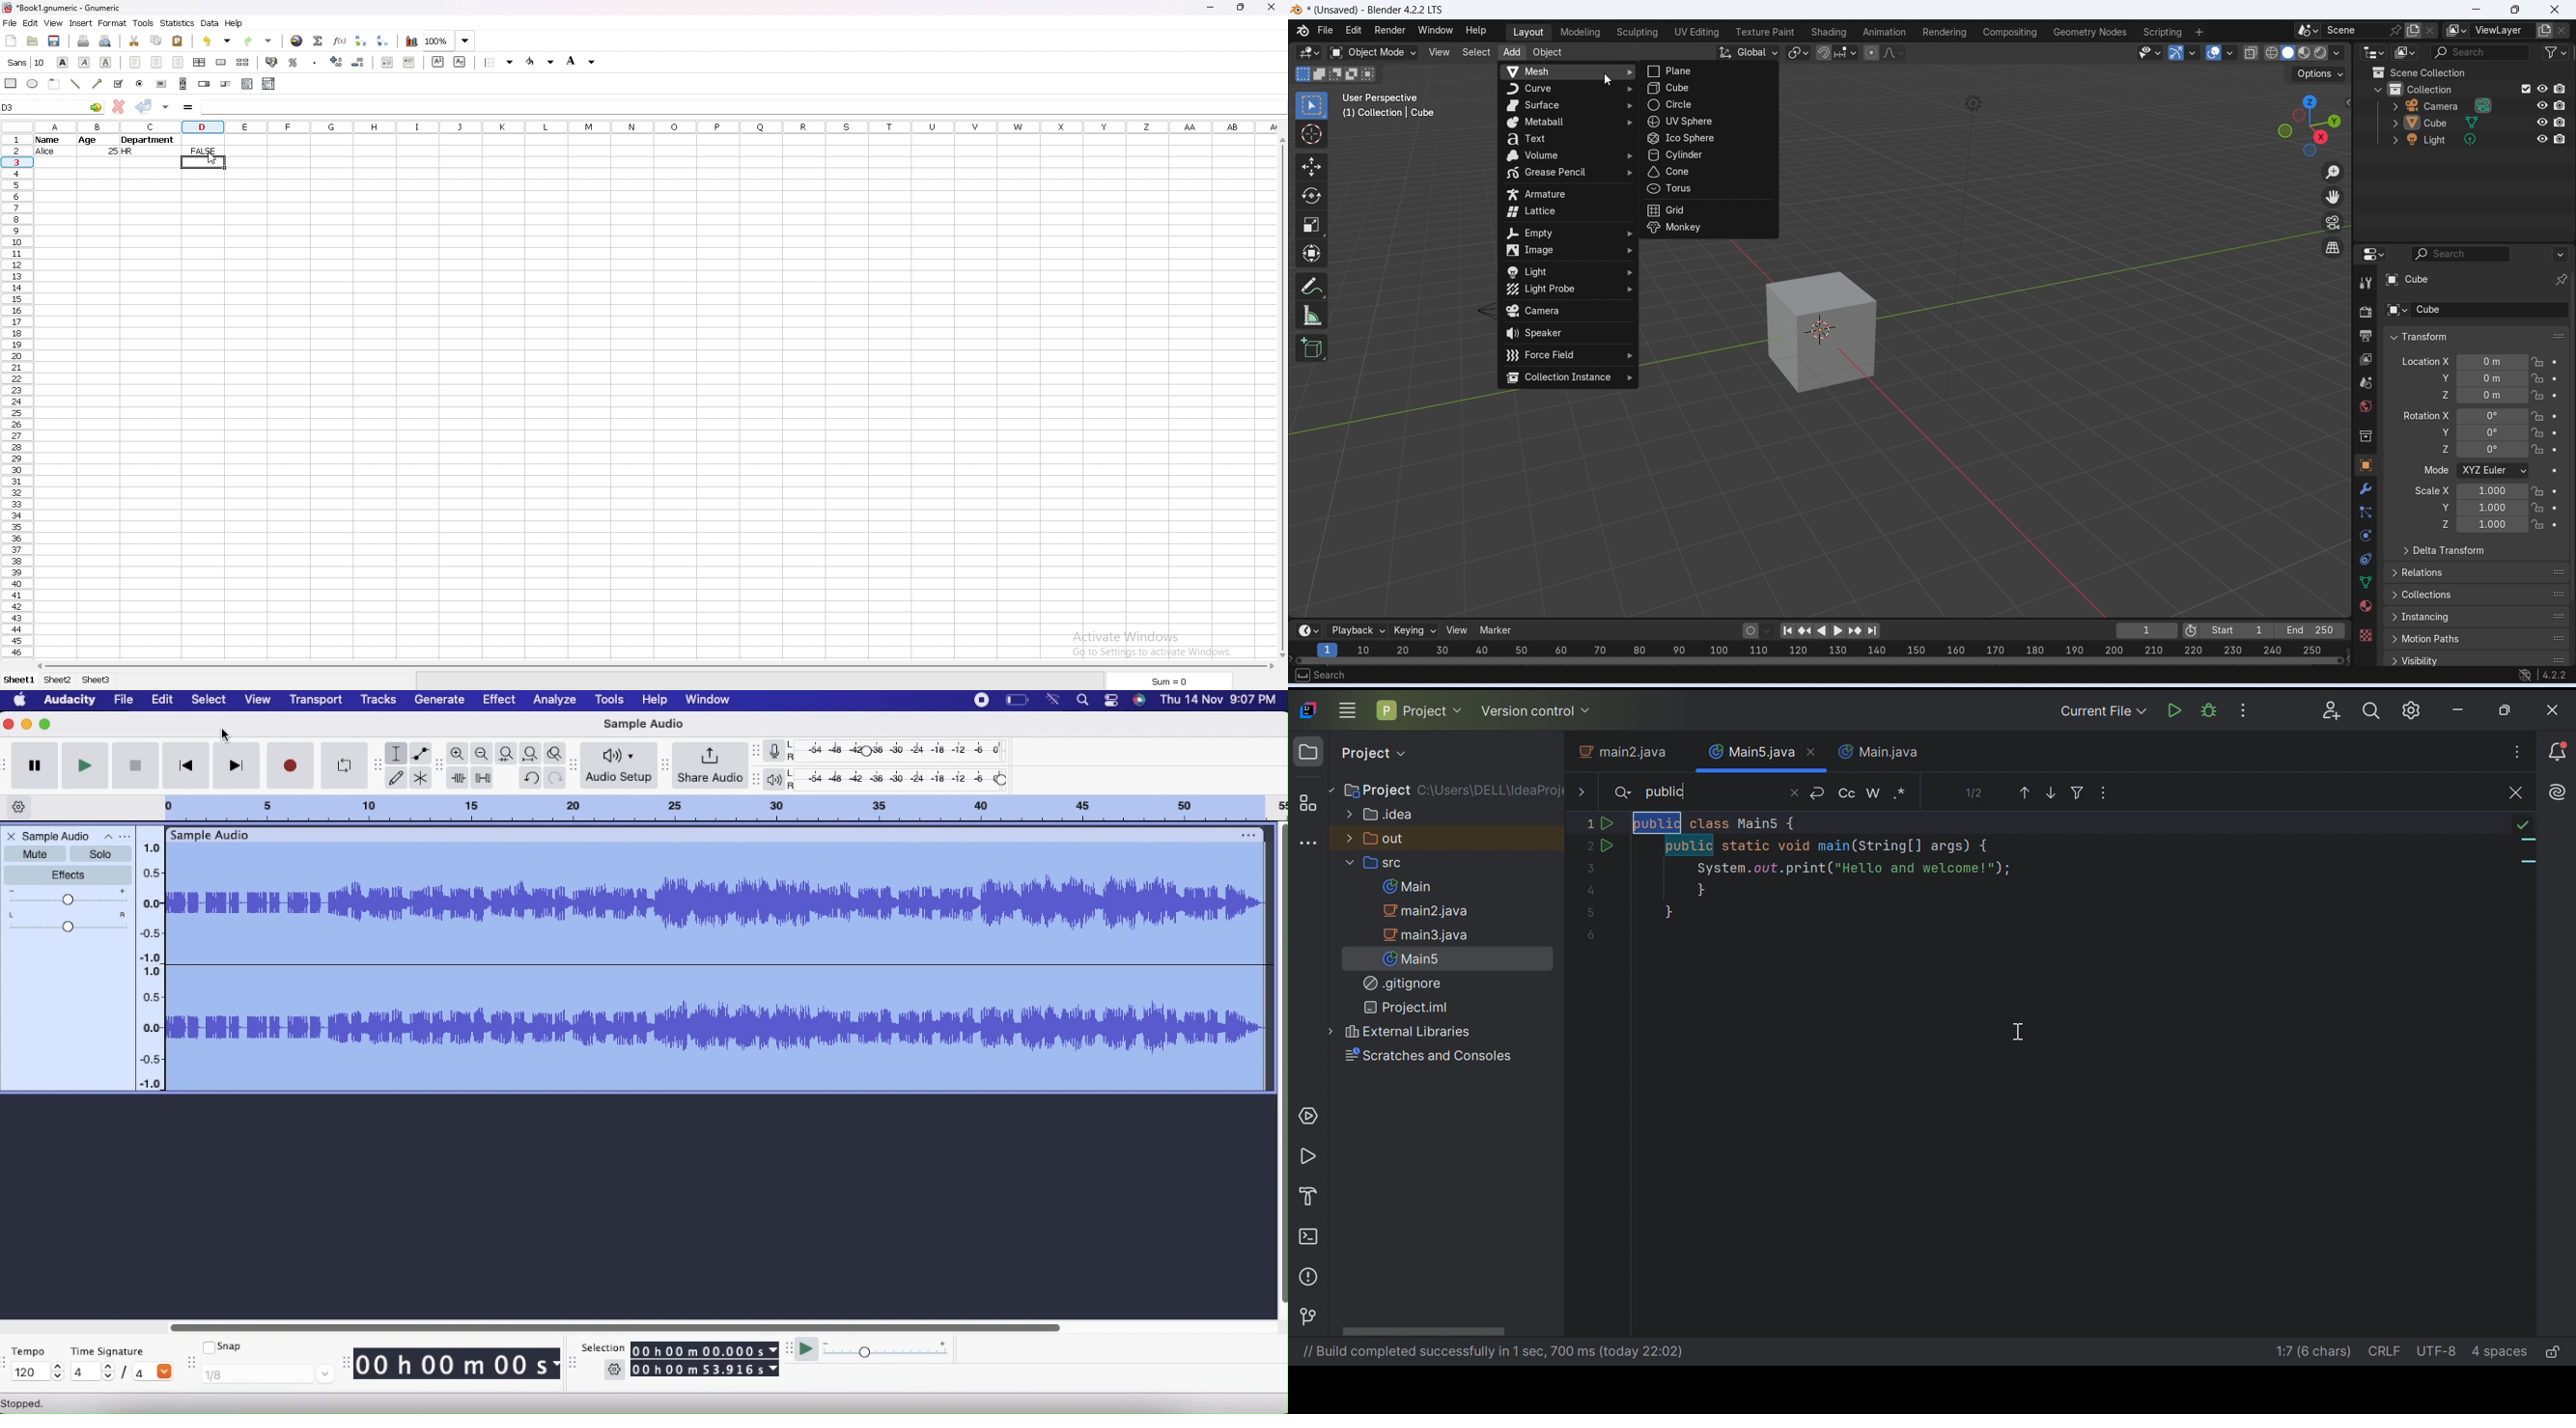  I want to click on animate property, so click(2555, 396).